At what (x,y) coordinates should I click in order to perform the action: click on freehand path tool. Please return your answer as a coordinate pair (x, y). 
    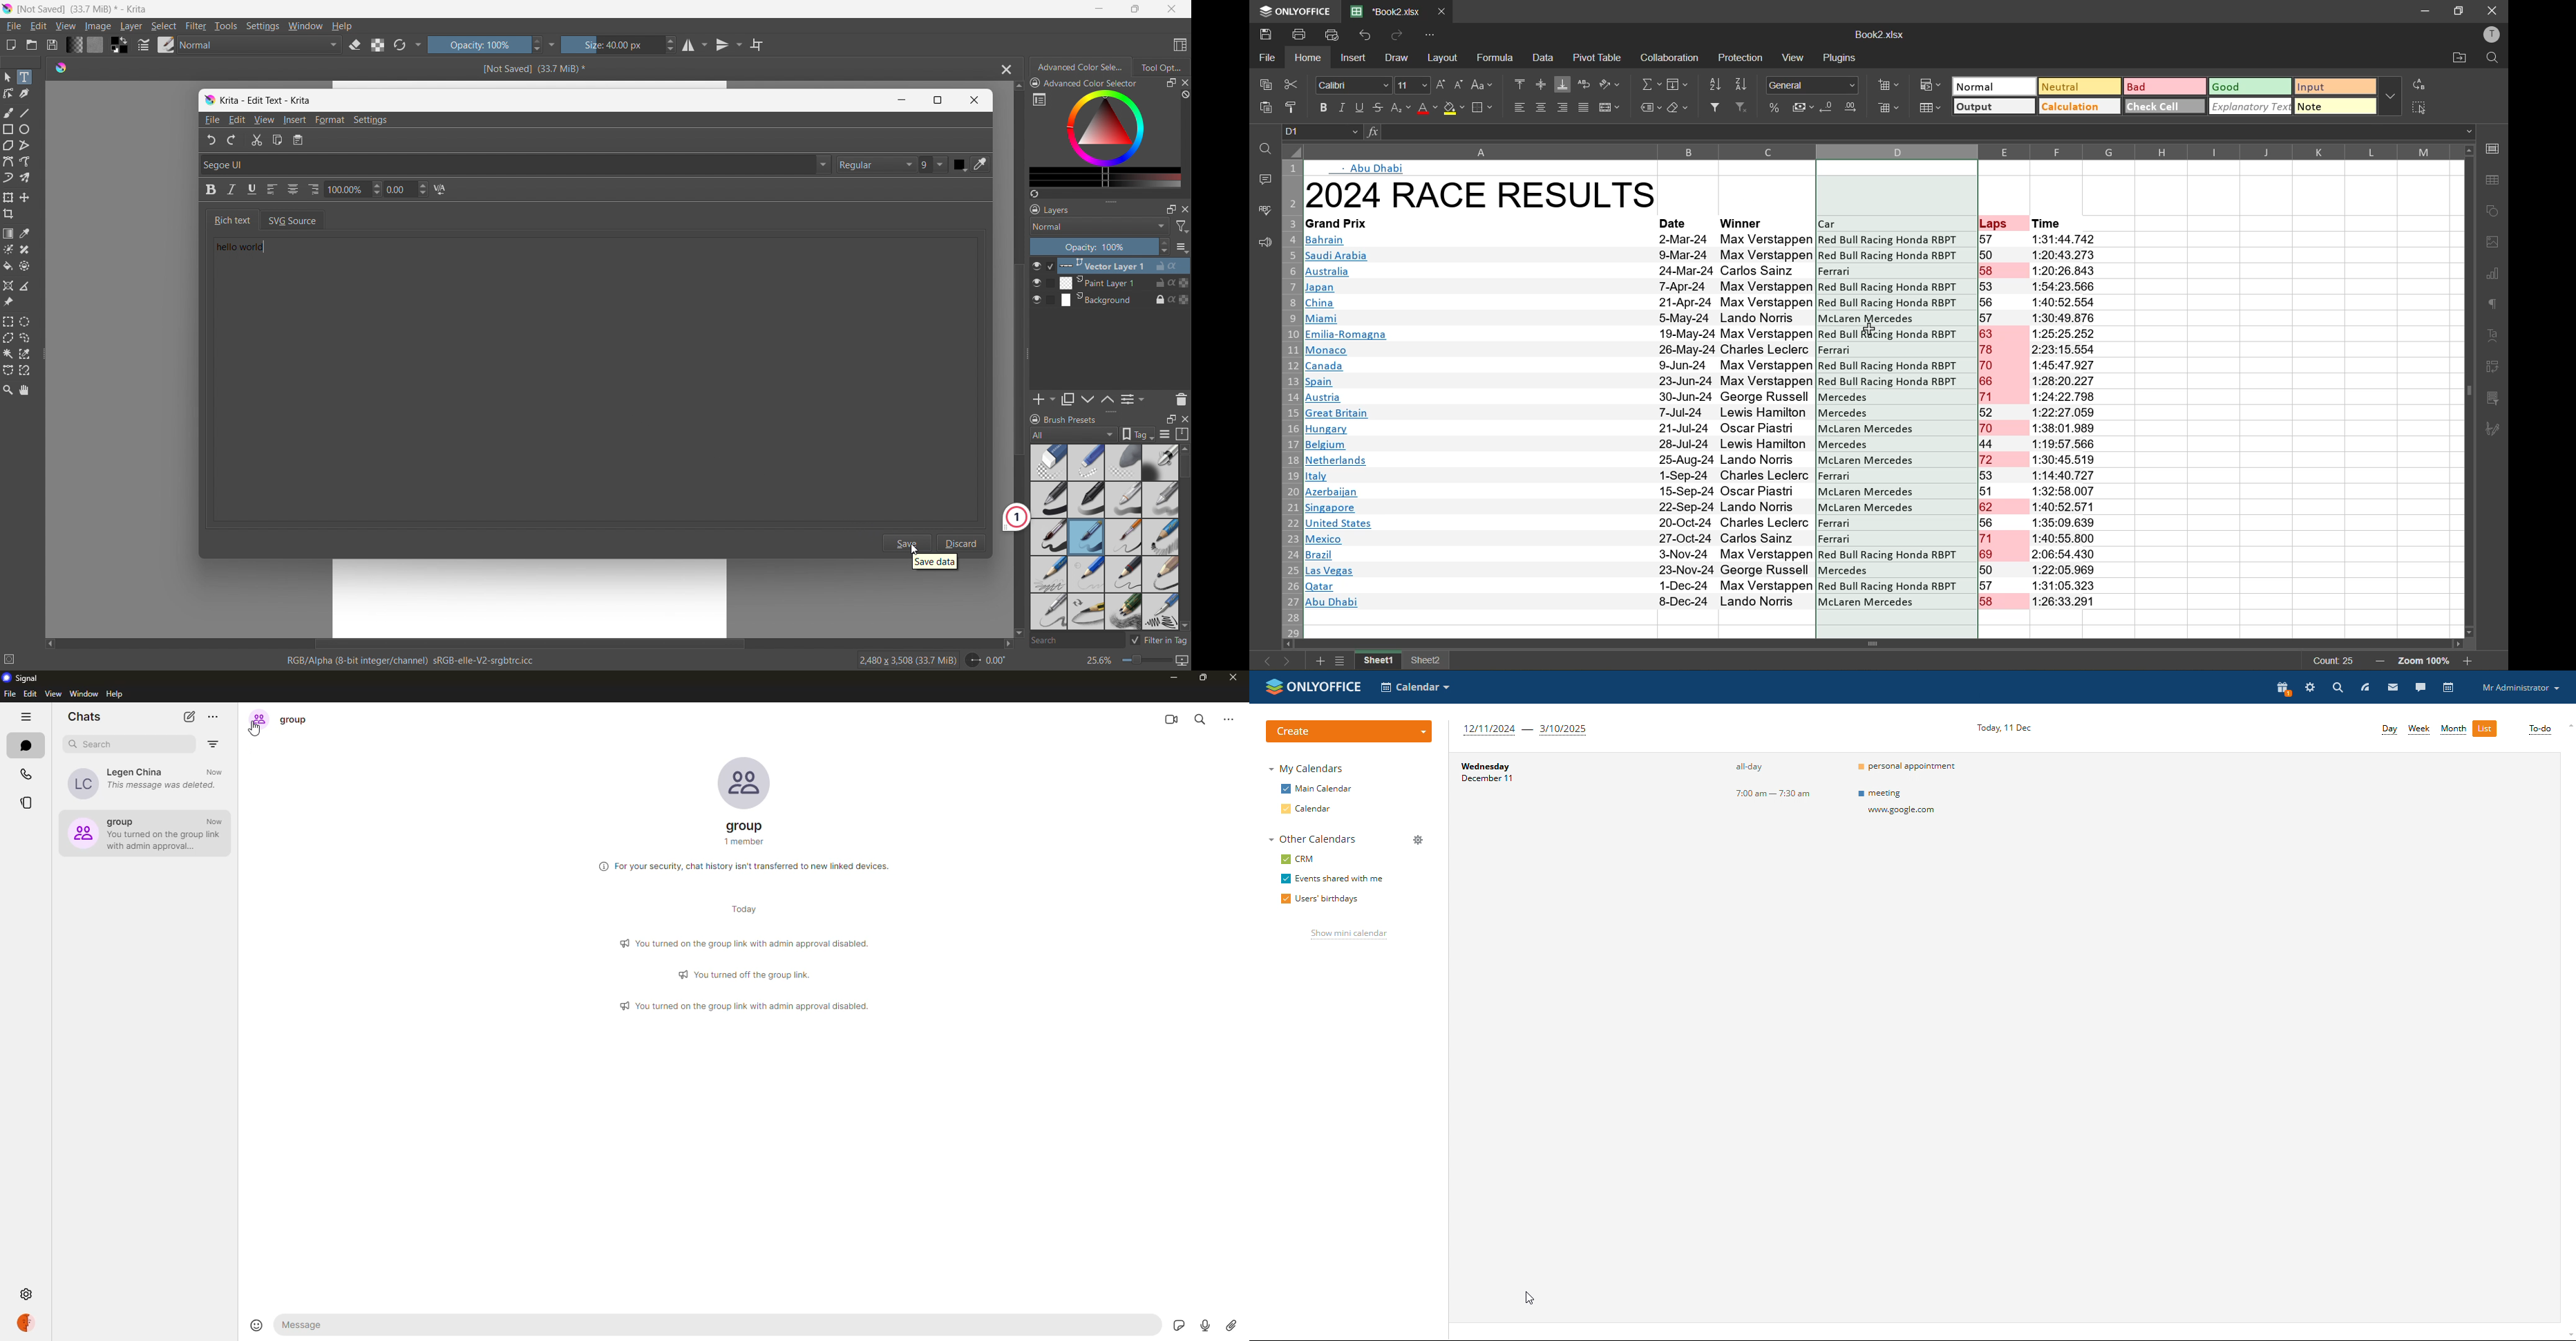
    Looking at the image, I should click on (25, 161).